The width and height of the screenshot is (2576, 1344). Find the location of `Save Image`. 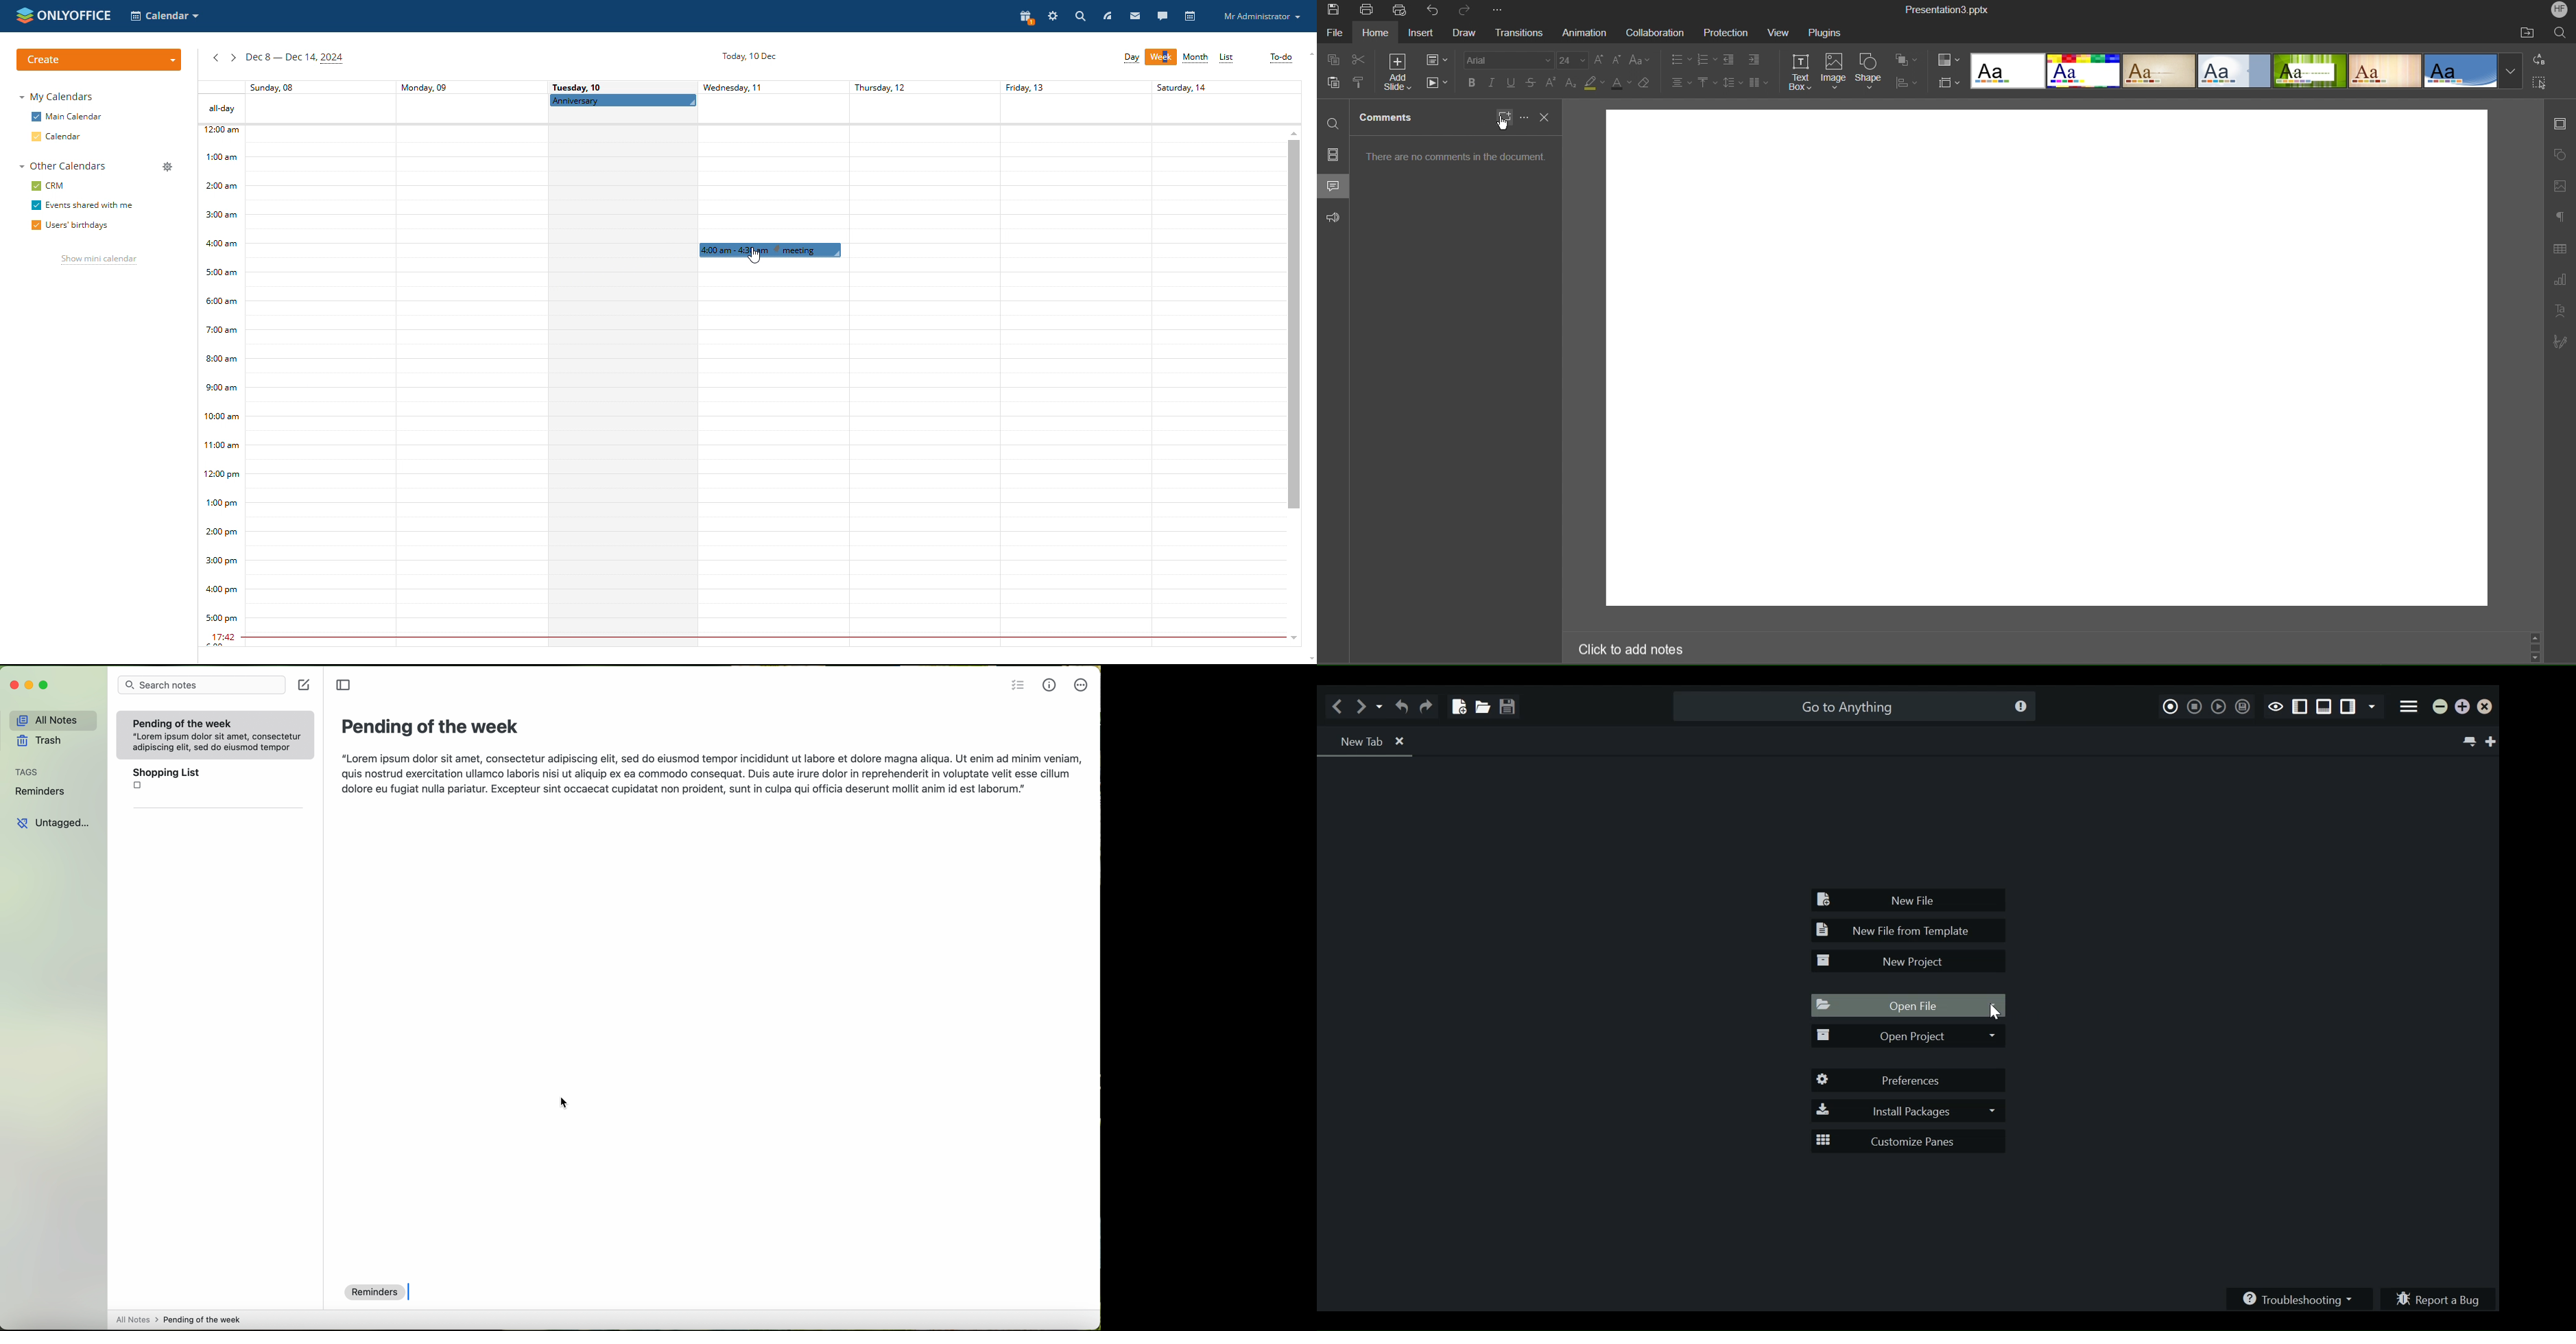

Save Image is located at coordinates (1333, 11).